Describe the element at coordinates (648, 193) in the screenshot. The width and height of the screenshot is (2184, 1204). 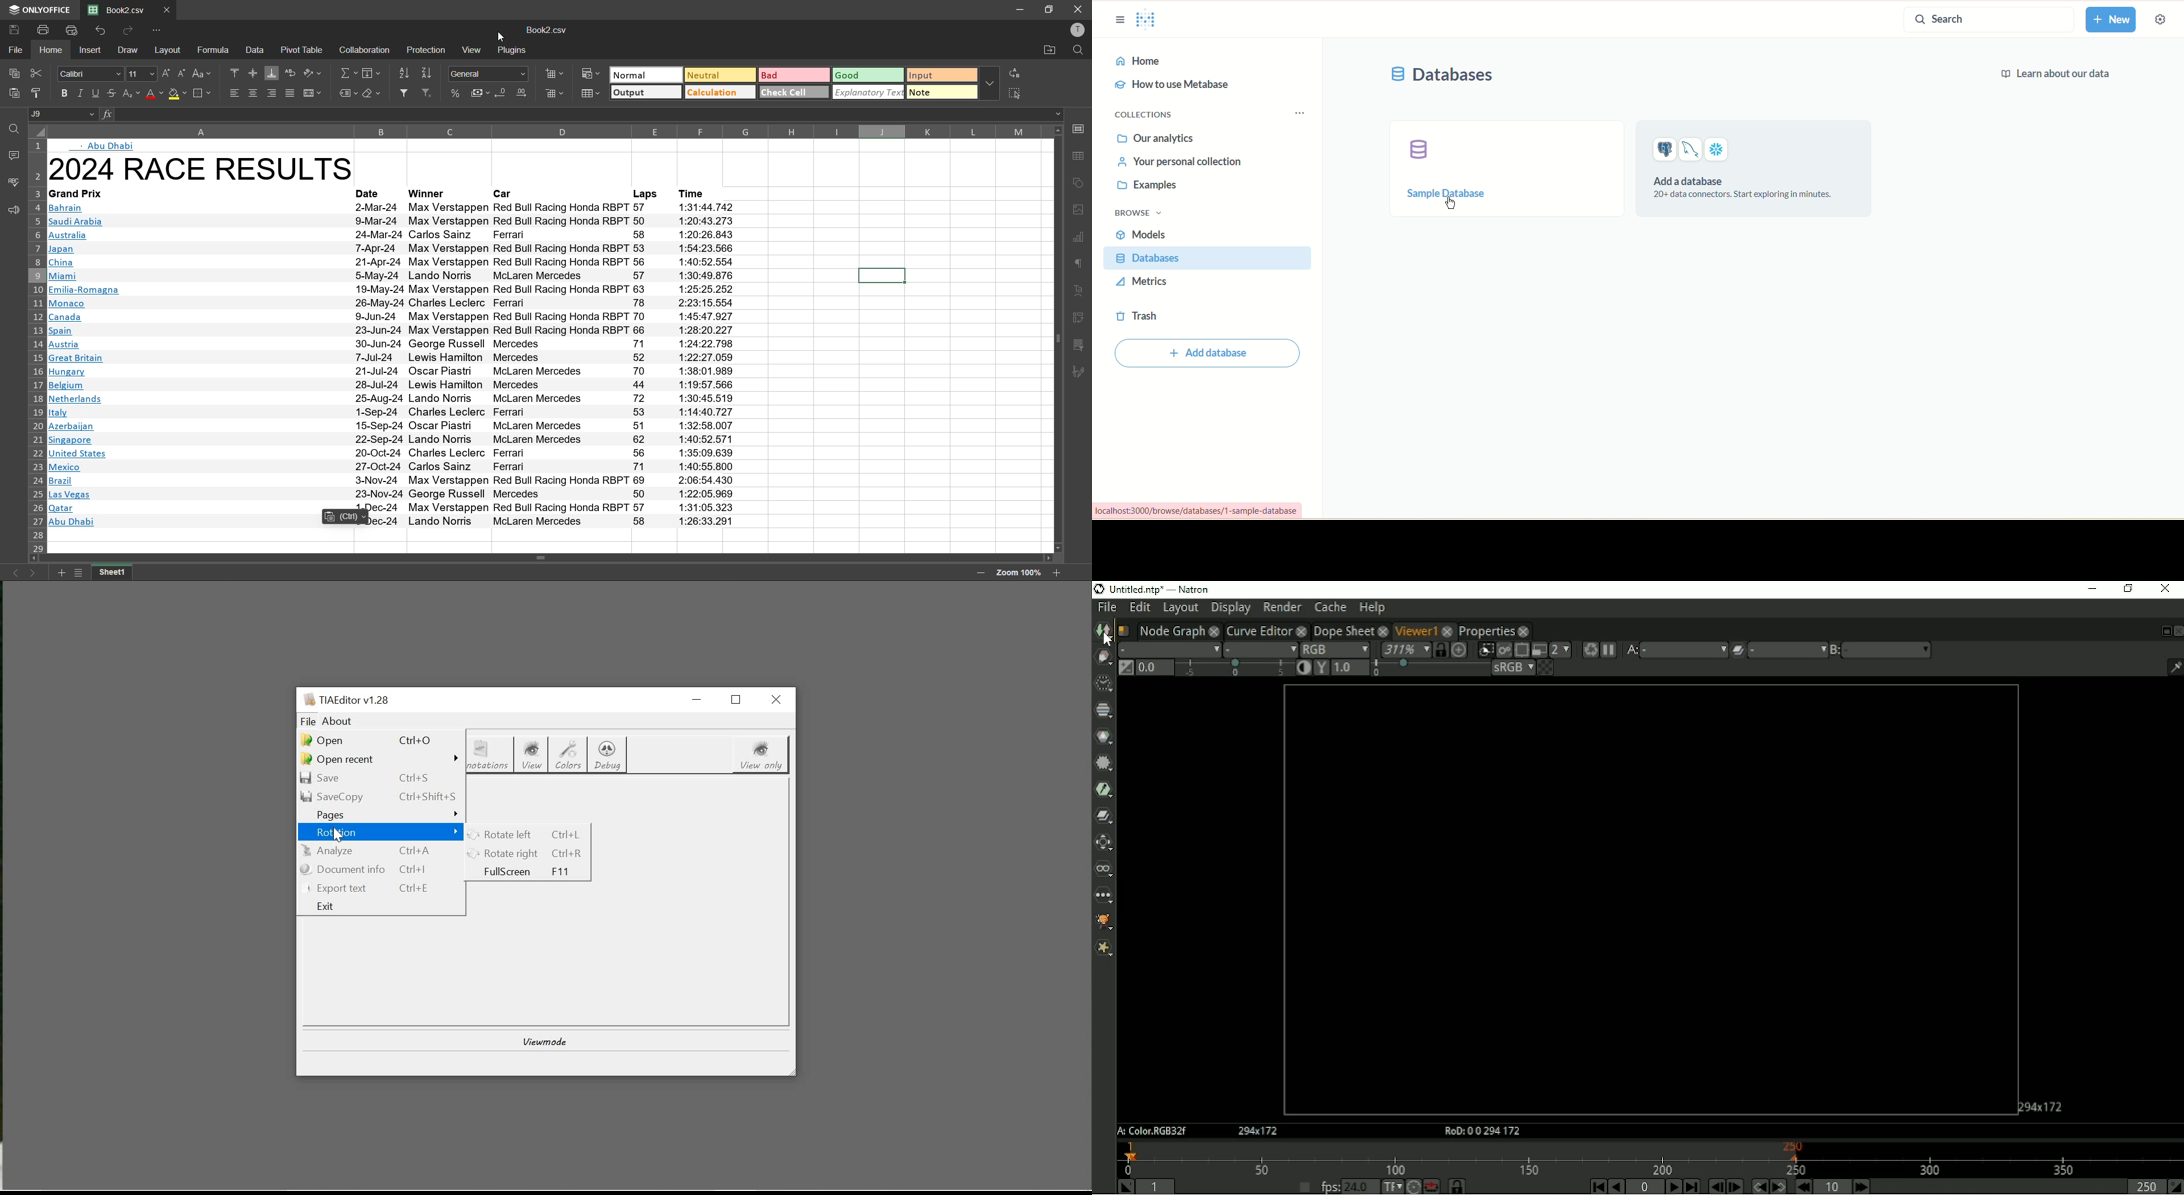
I see `laps` at that location.